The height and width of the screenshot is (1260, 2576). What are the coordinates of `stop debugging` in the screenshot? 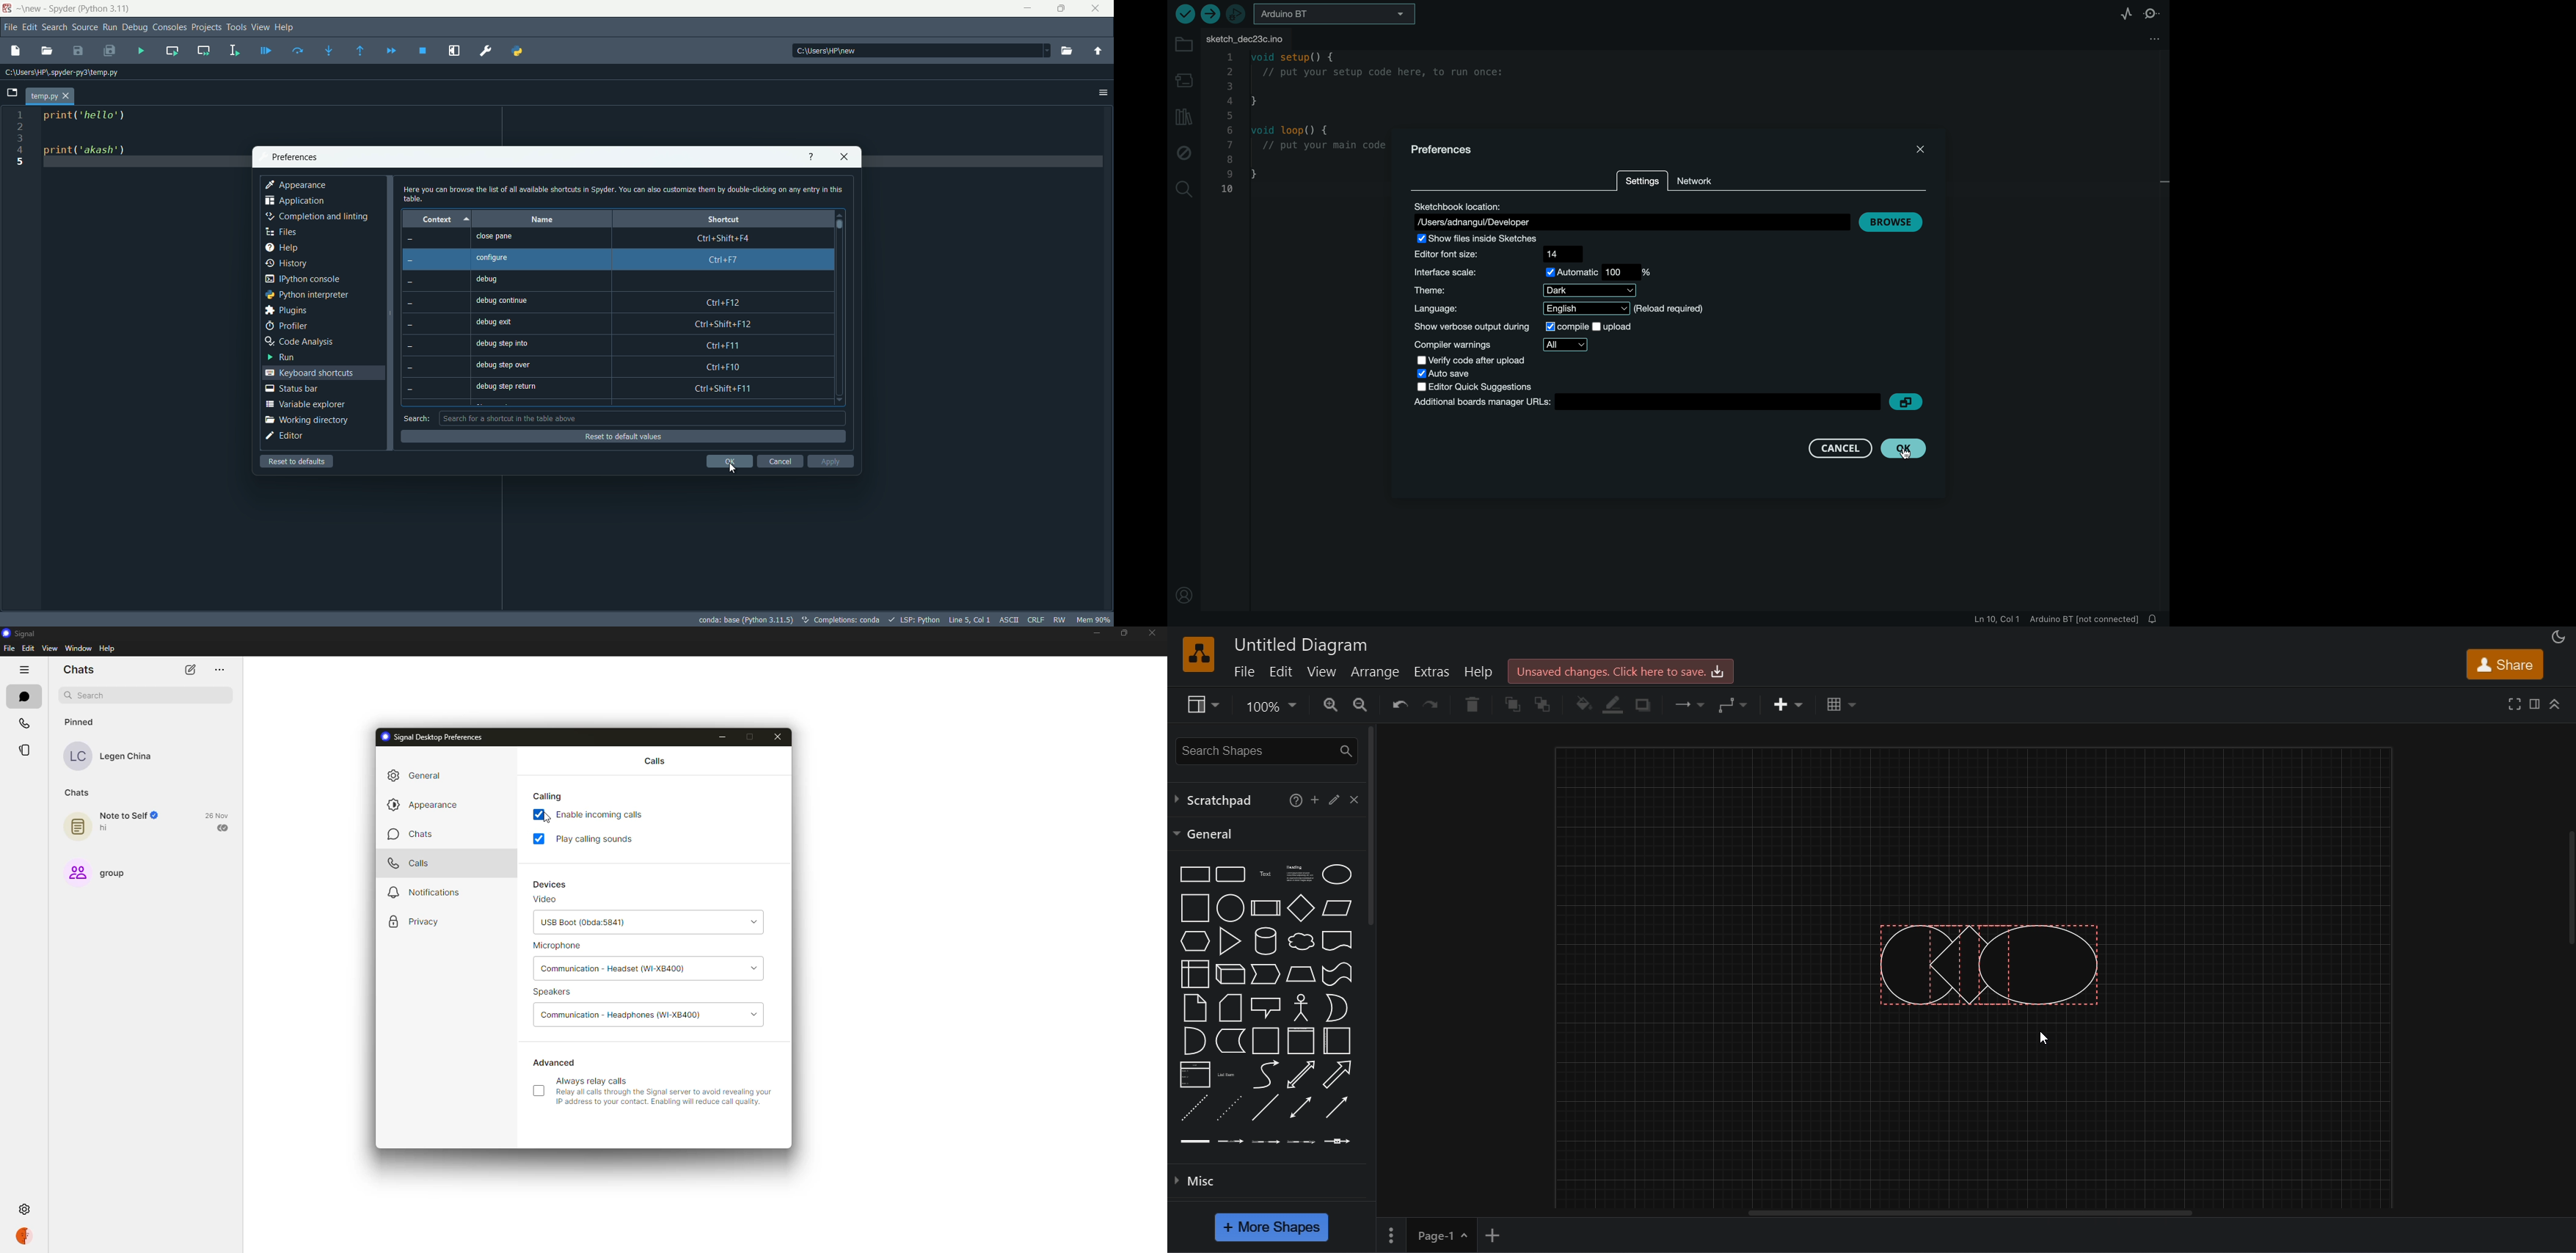 It's located at (423, 50).